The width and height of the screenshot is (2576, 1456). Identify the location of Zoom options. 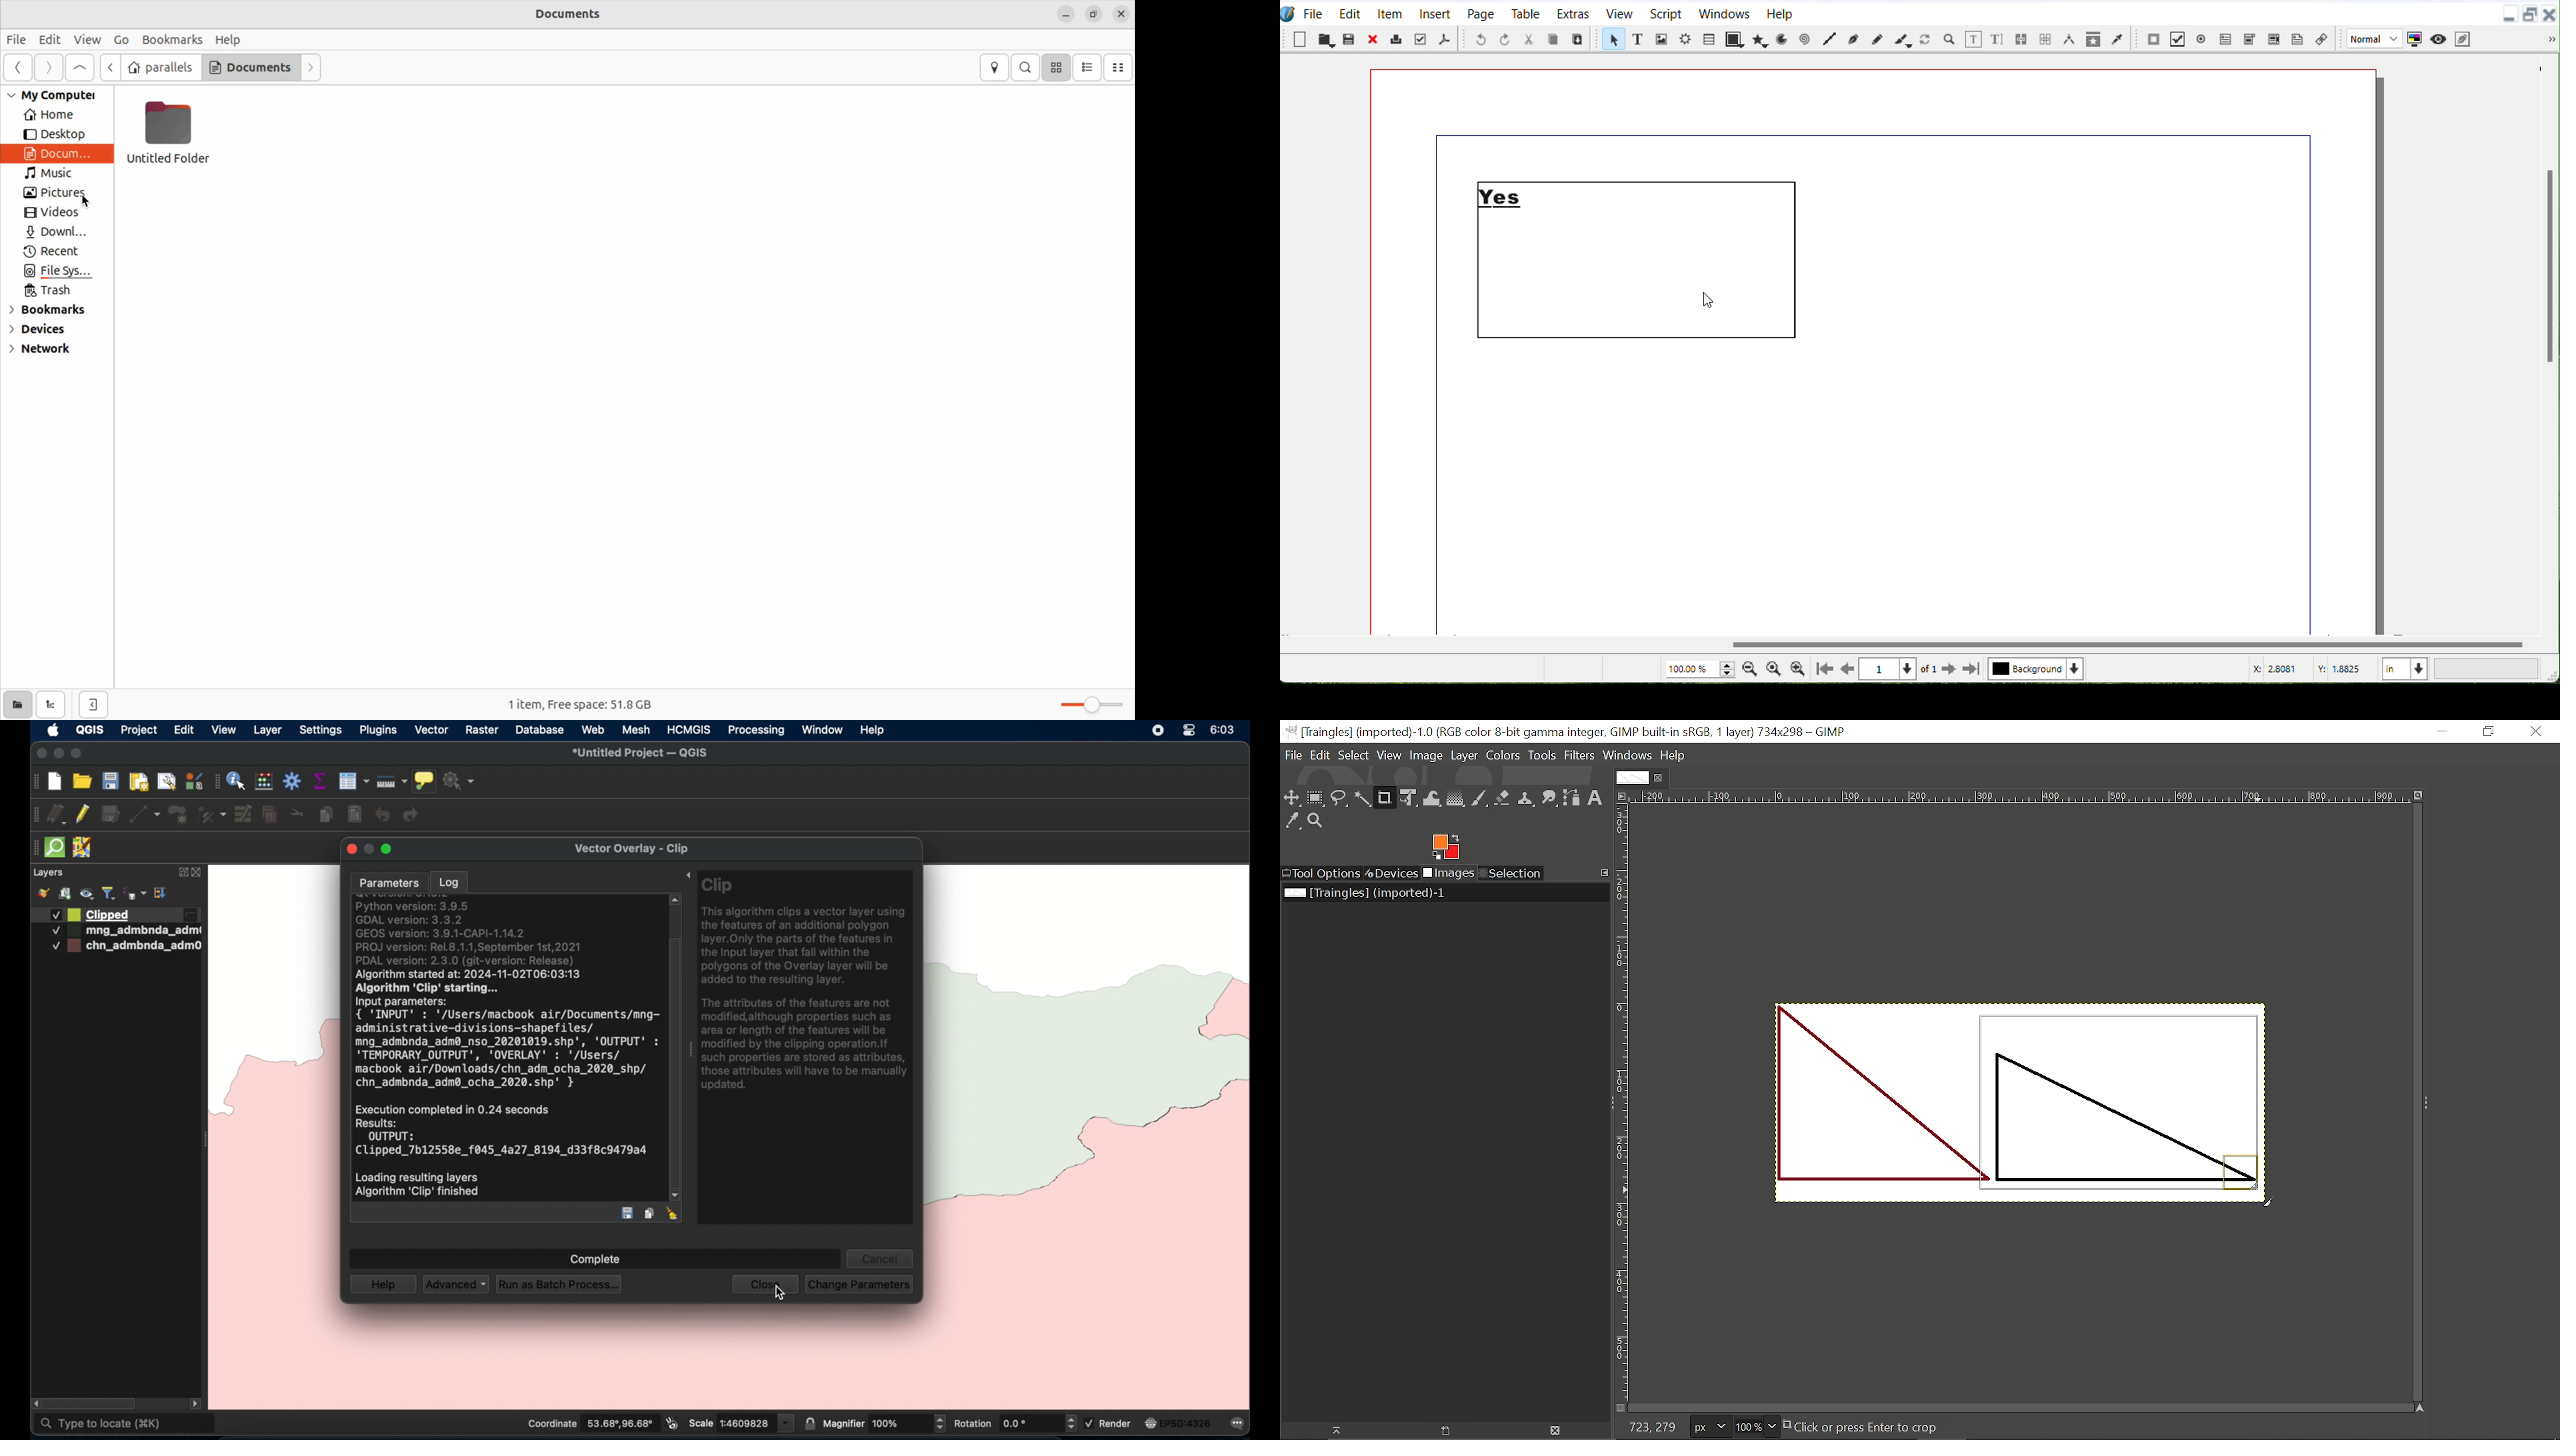
(1771, 1427).